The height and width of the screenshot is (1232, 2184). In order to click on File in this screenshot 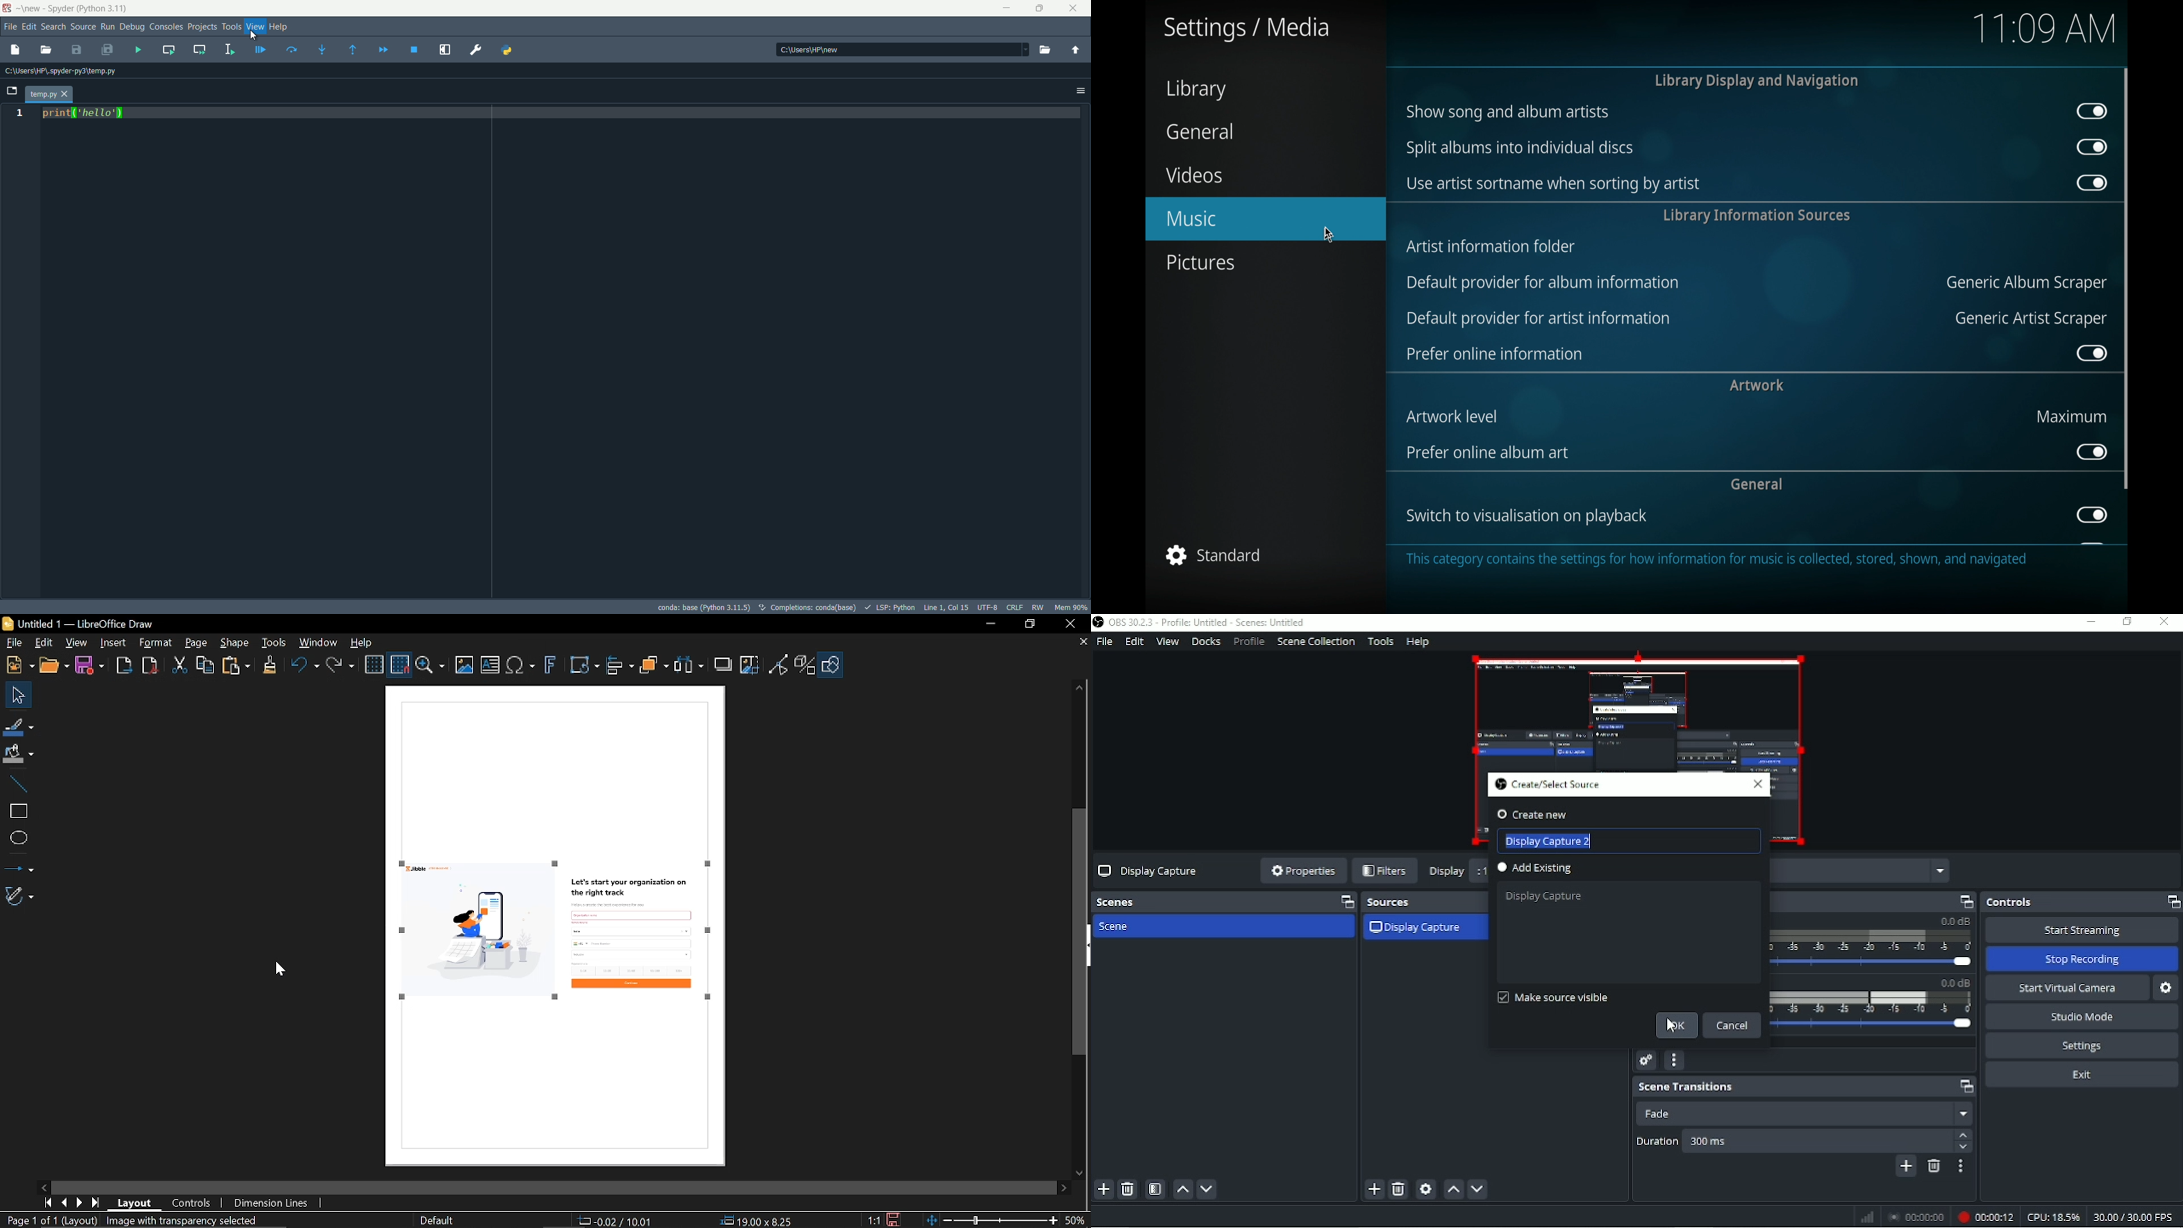, I will do `click(1105, 642)`.